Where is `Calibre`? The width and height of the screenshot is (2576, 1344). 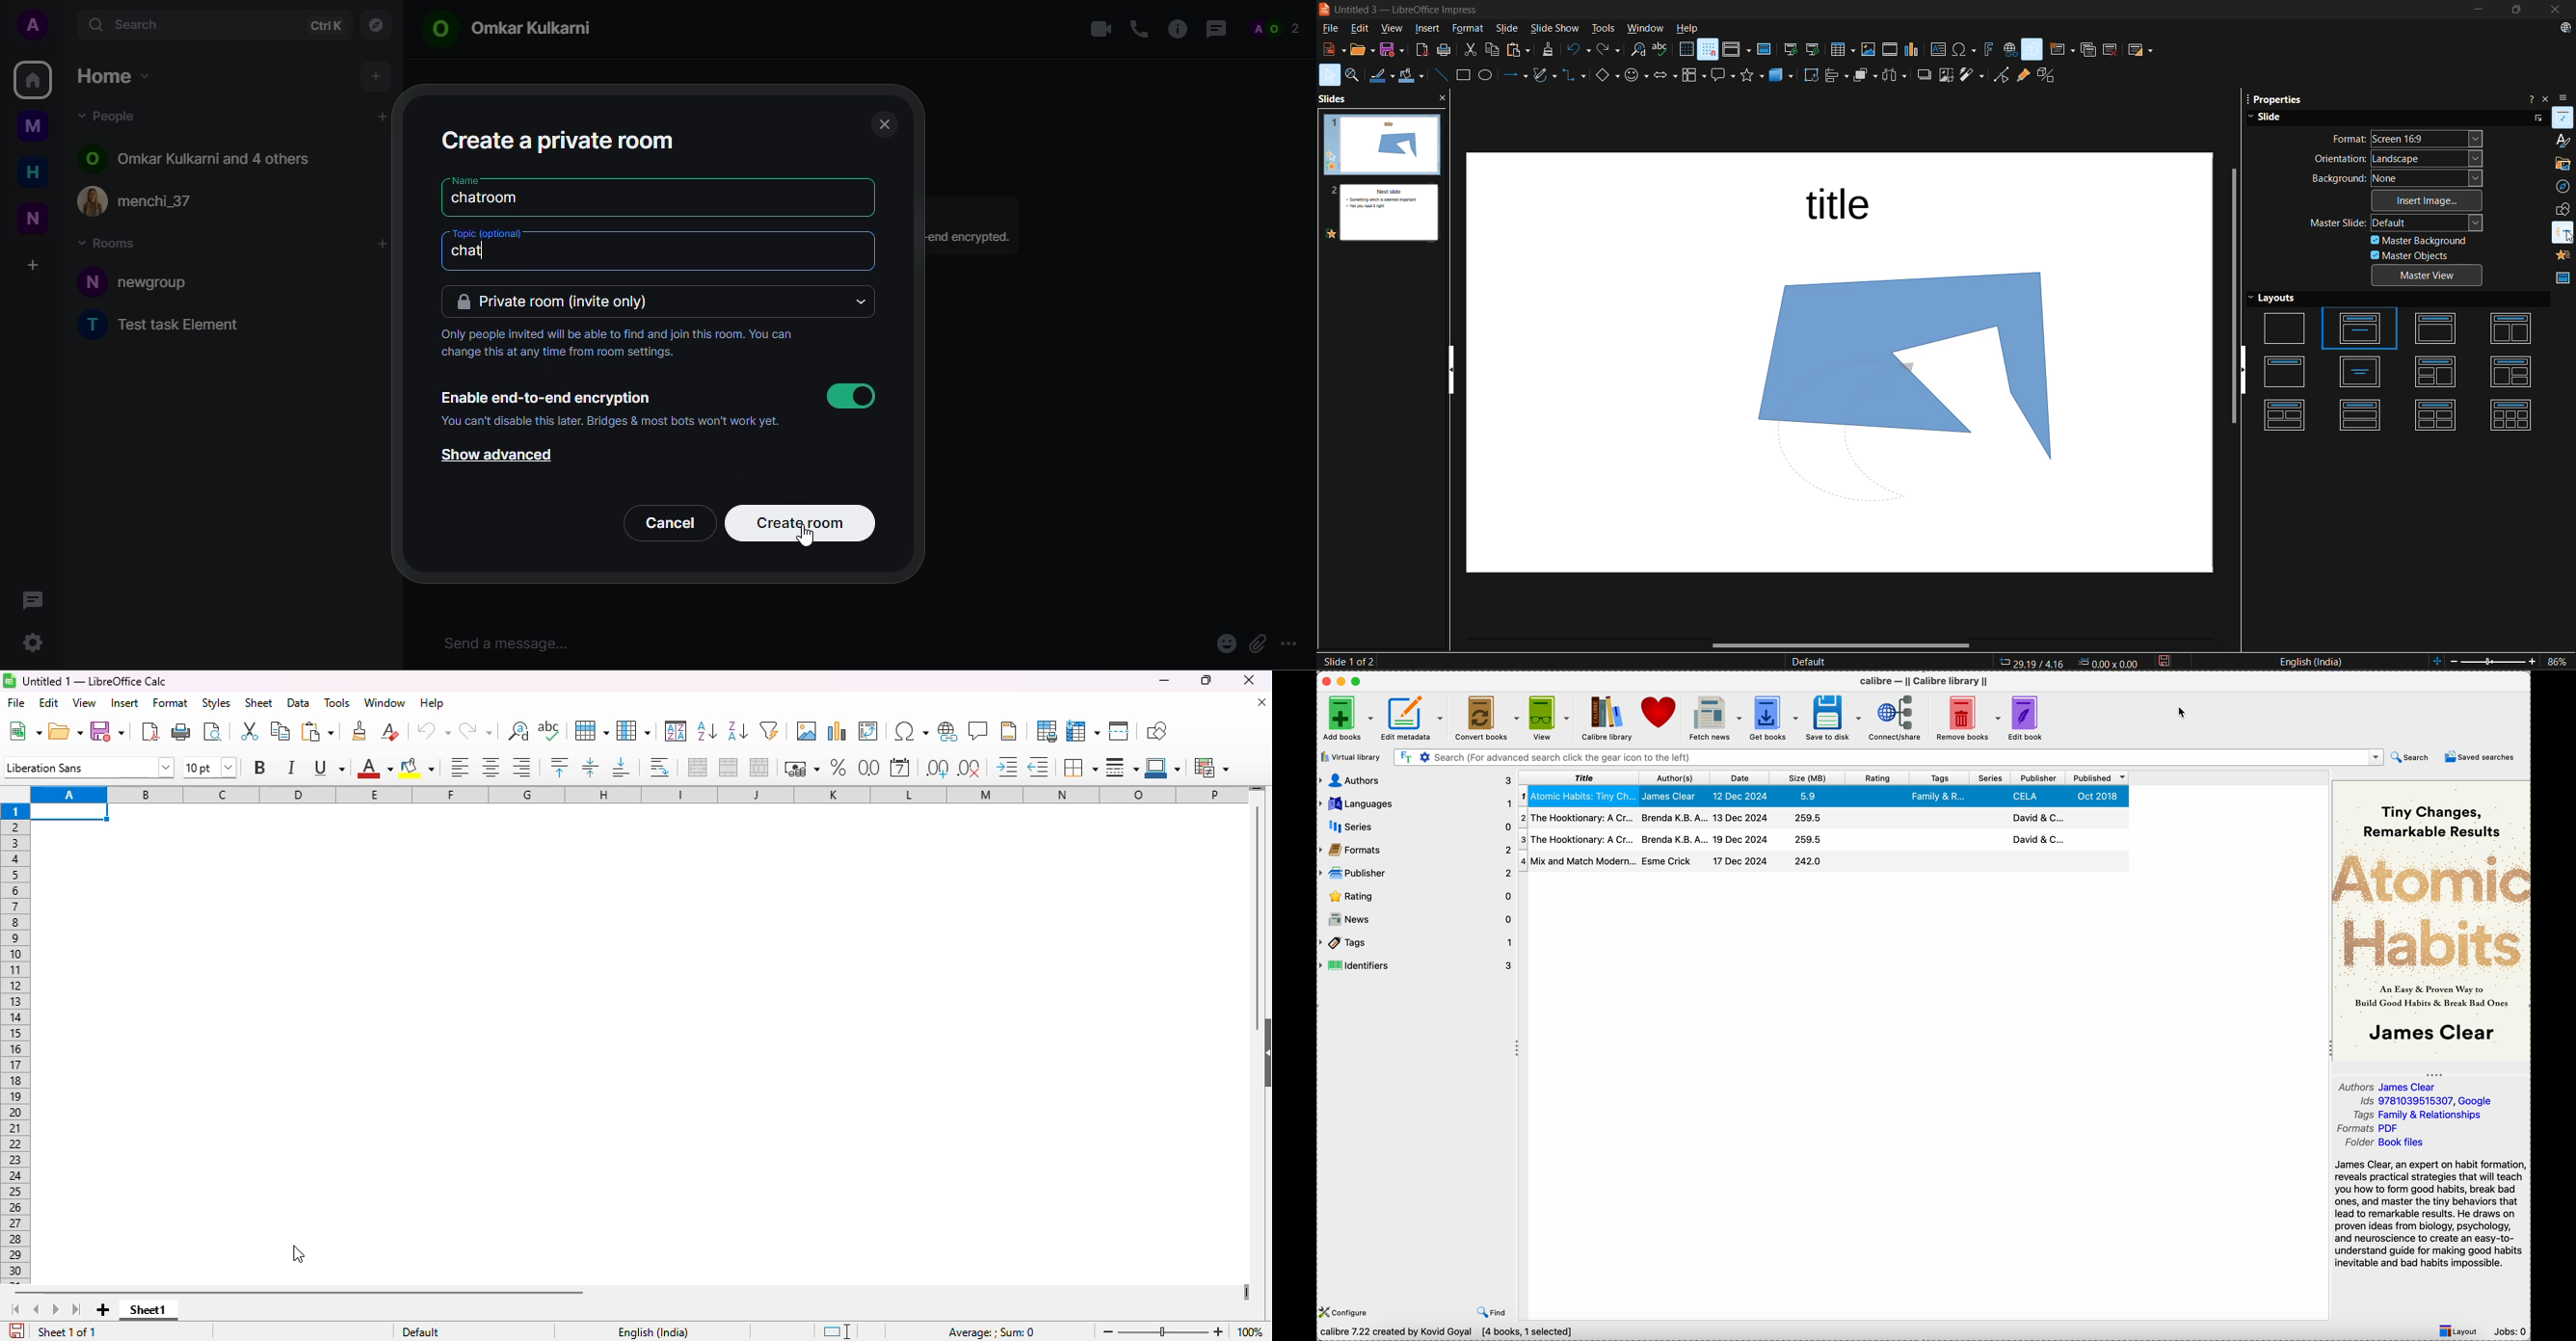 Calibre is located at coordinates (1926, 680).